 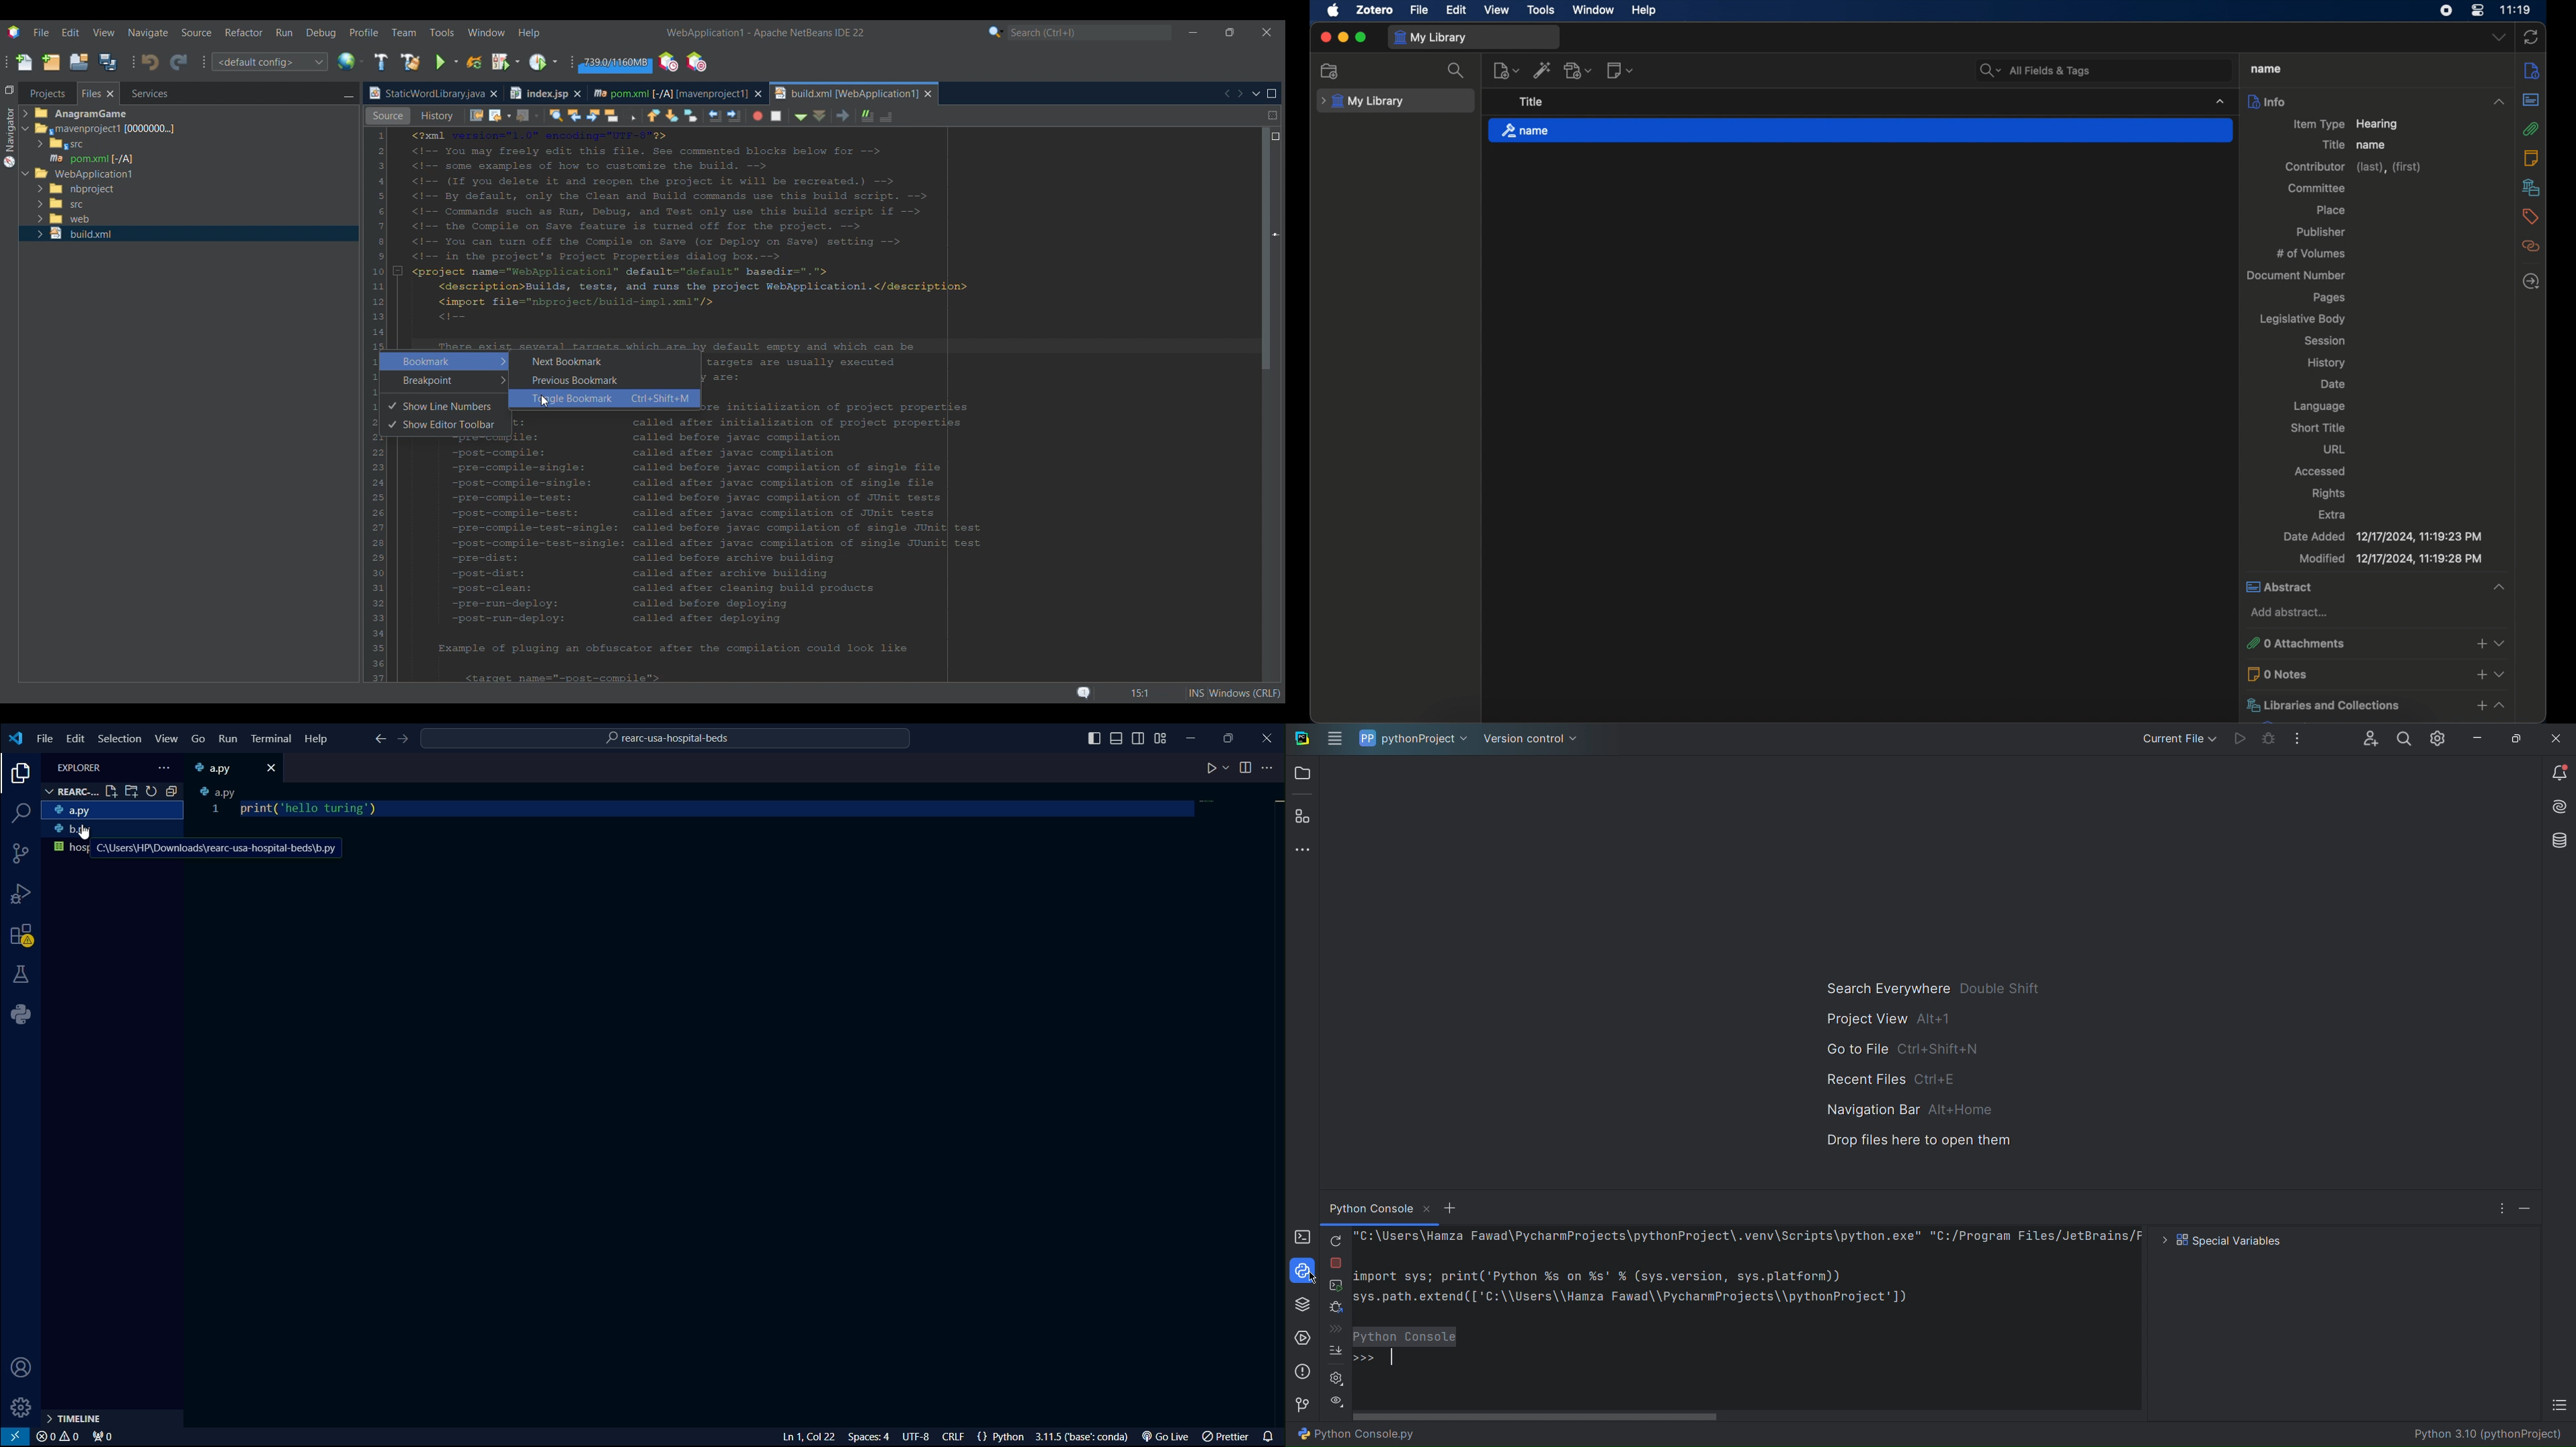 What do you see at coordinates (228, 739) in the screenshot?
I see `run menu` at bounding box center [228, 739].